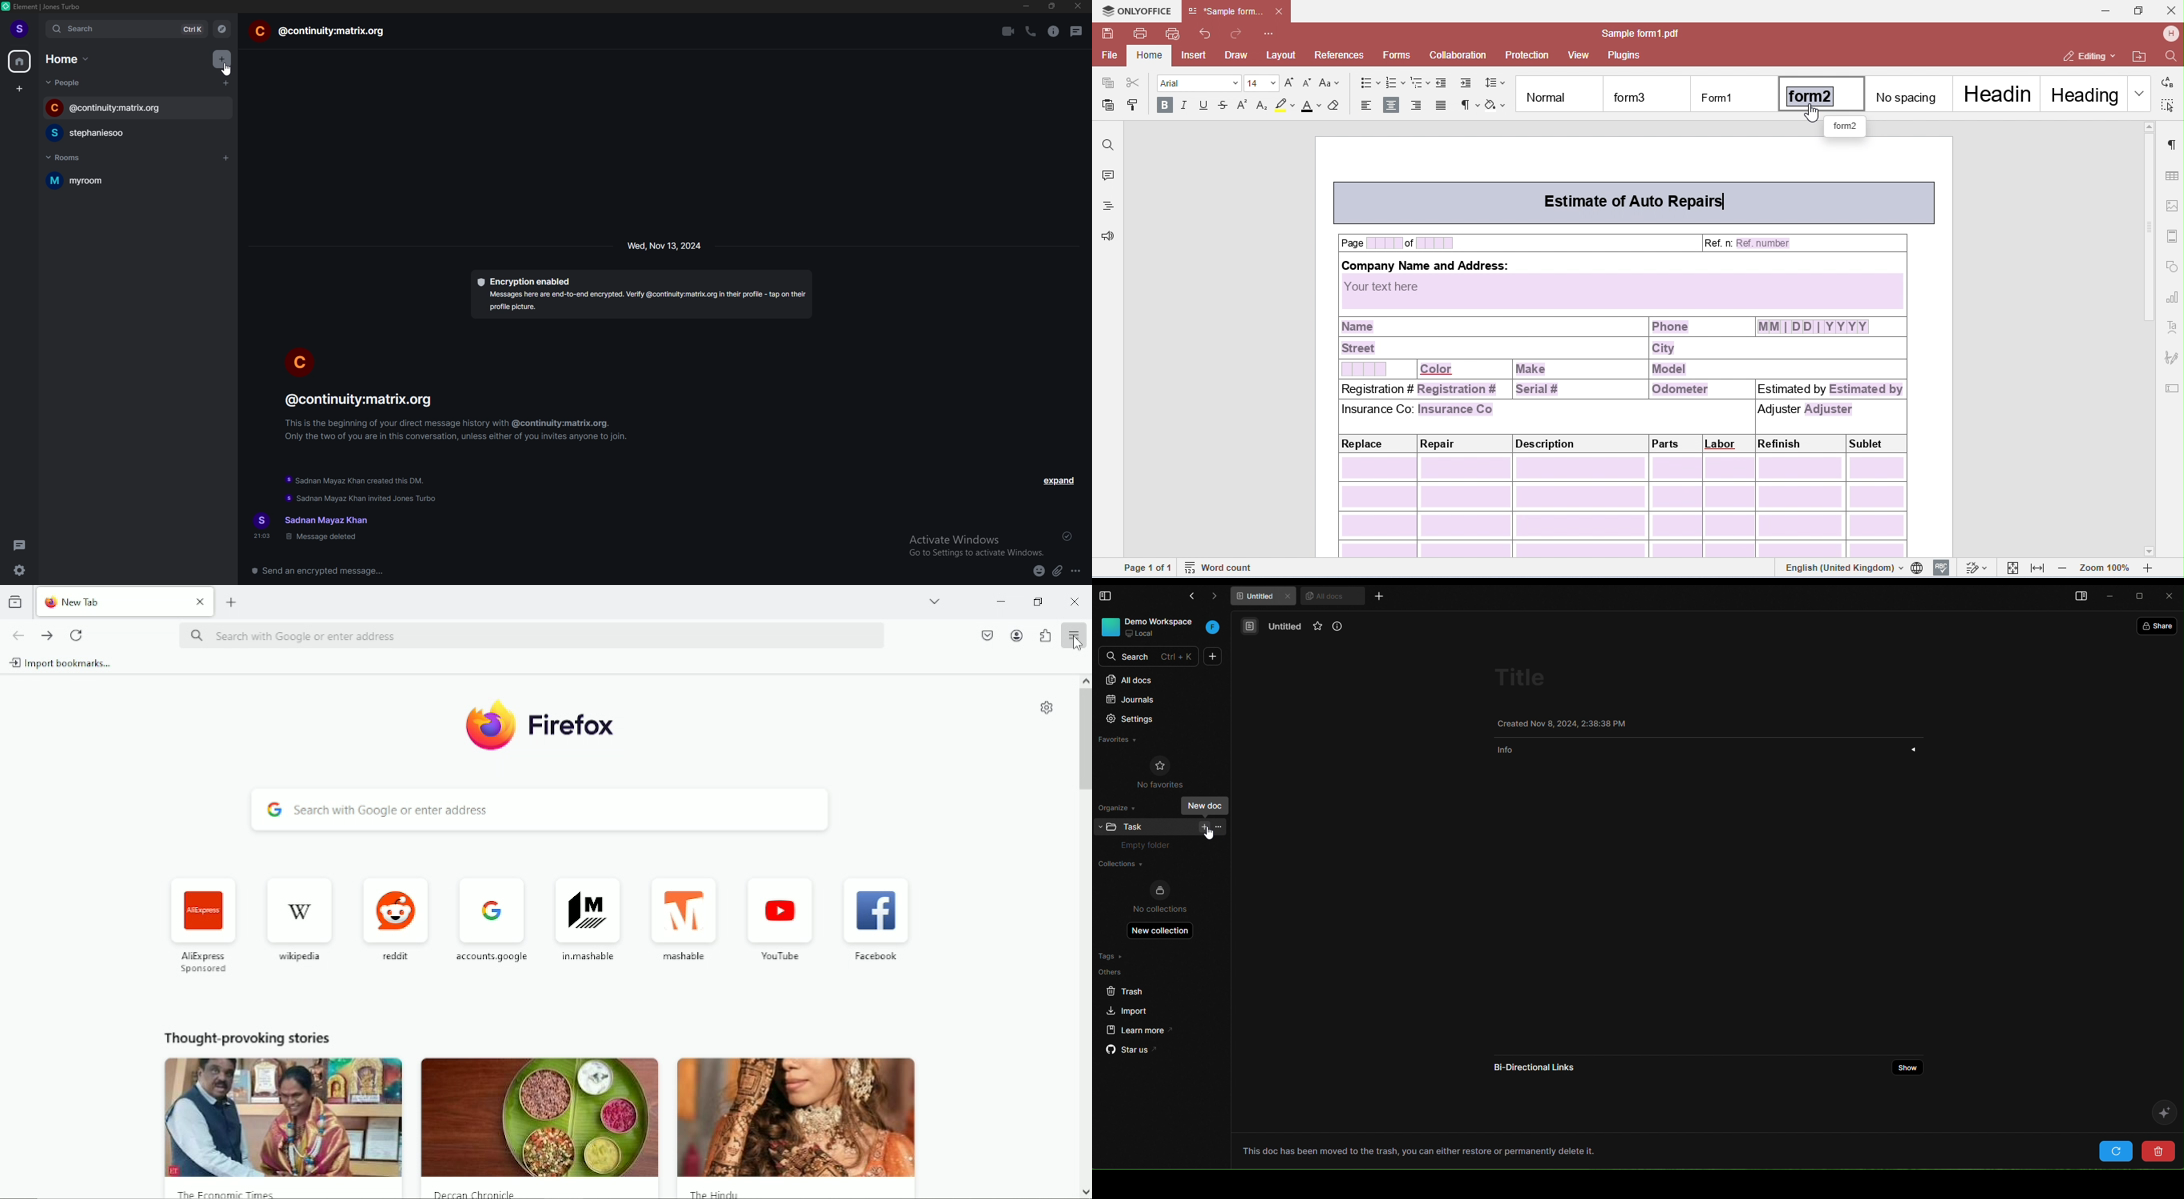 The width and height of the screenshot is (2184, 1204). Describe the element at coordinates (357, 483) in the screenshot. I see `update` at that location.